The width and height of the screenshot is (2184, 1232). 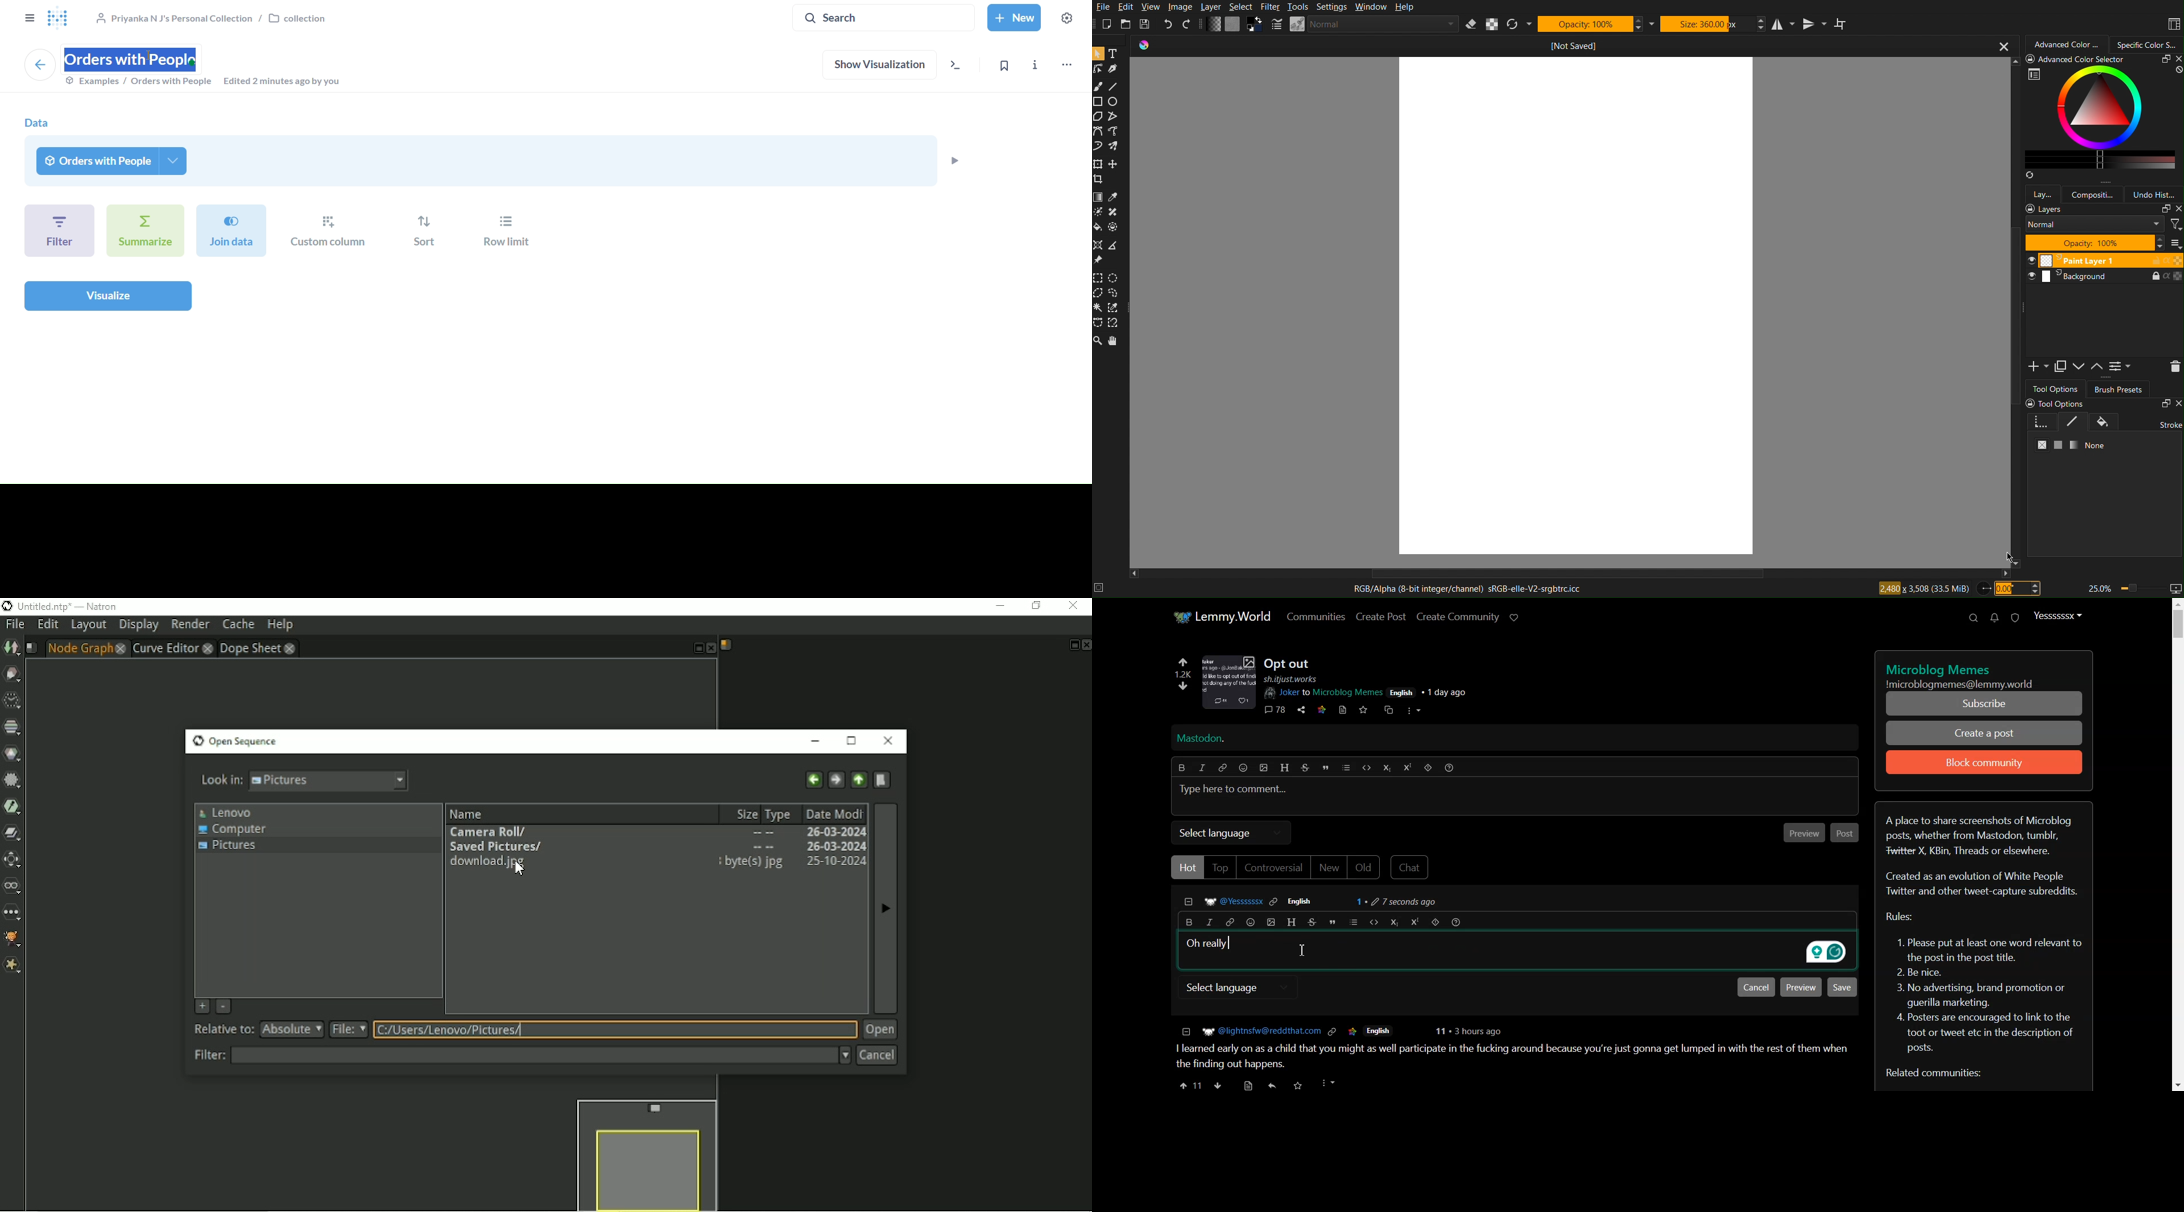 What do you see at coordinates (1290, 661) in the screenshot?
I see `Posts` at bounding box center [1290, 661].